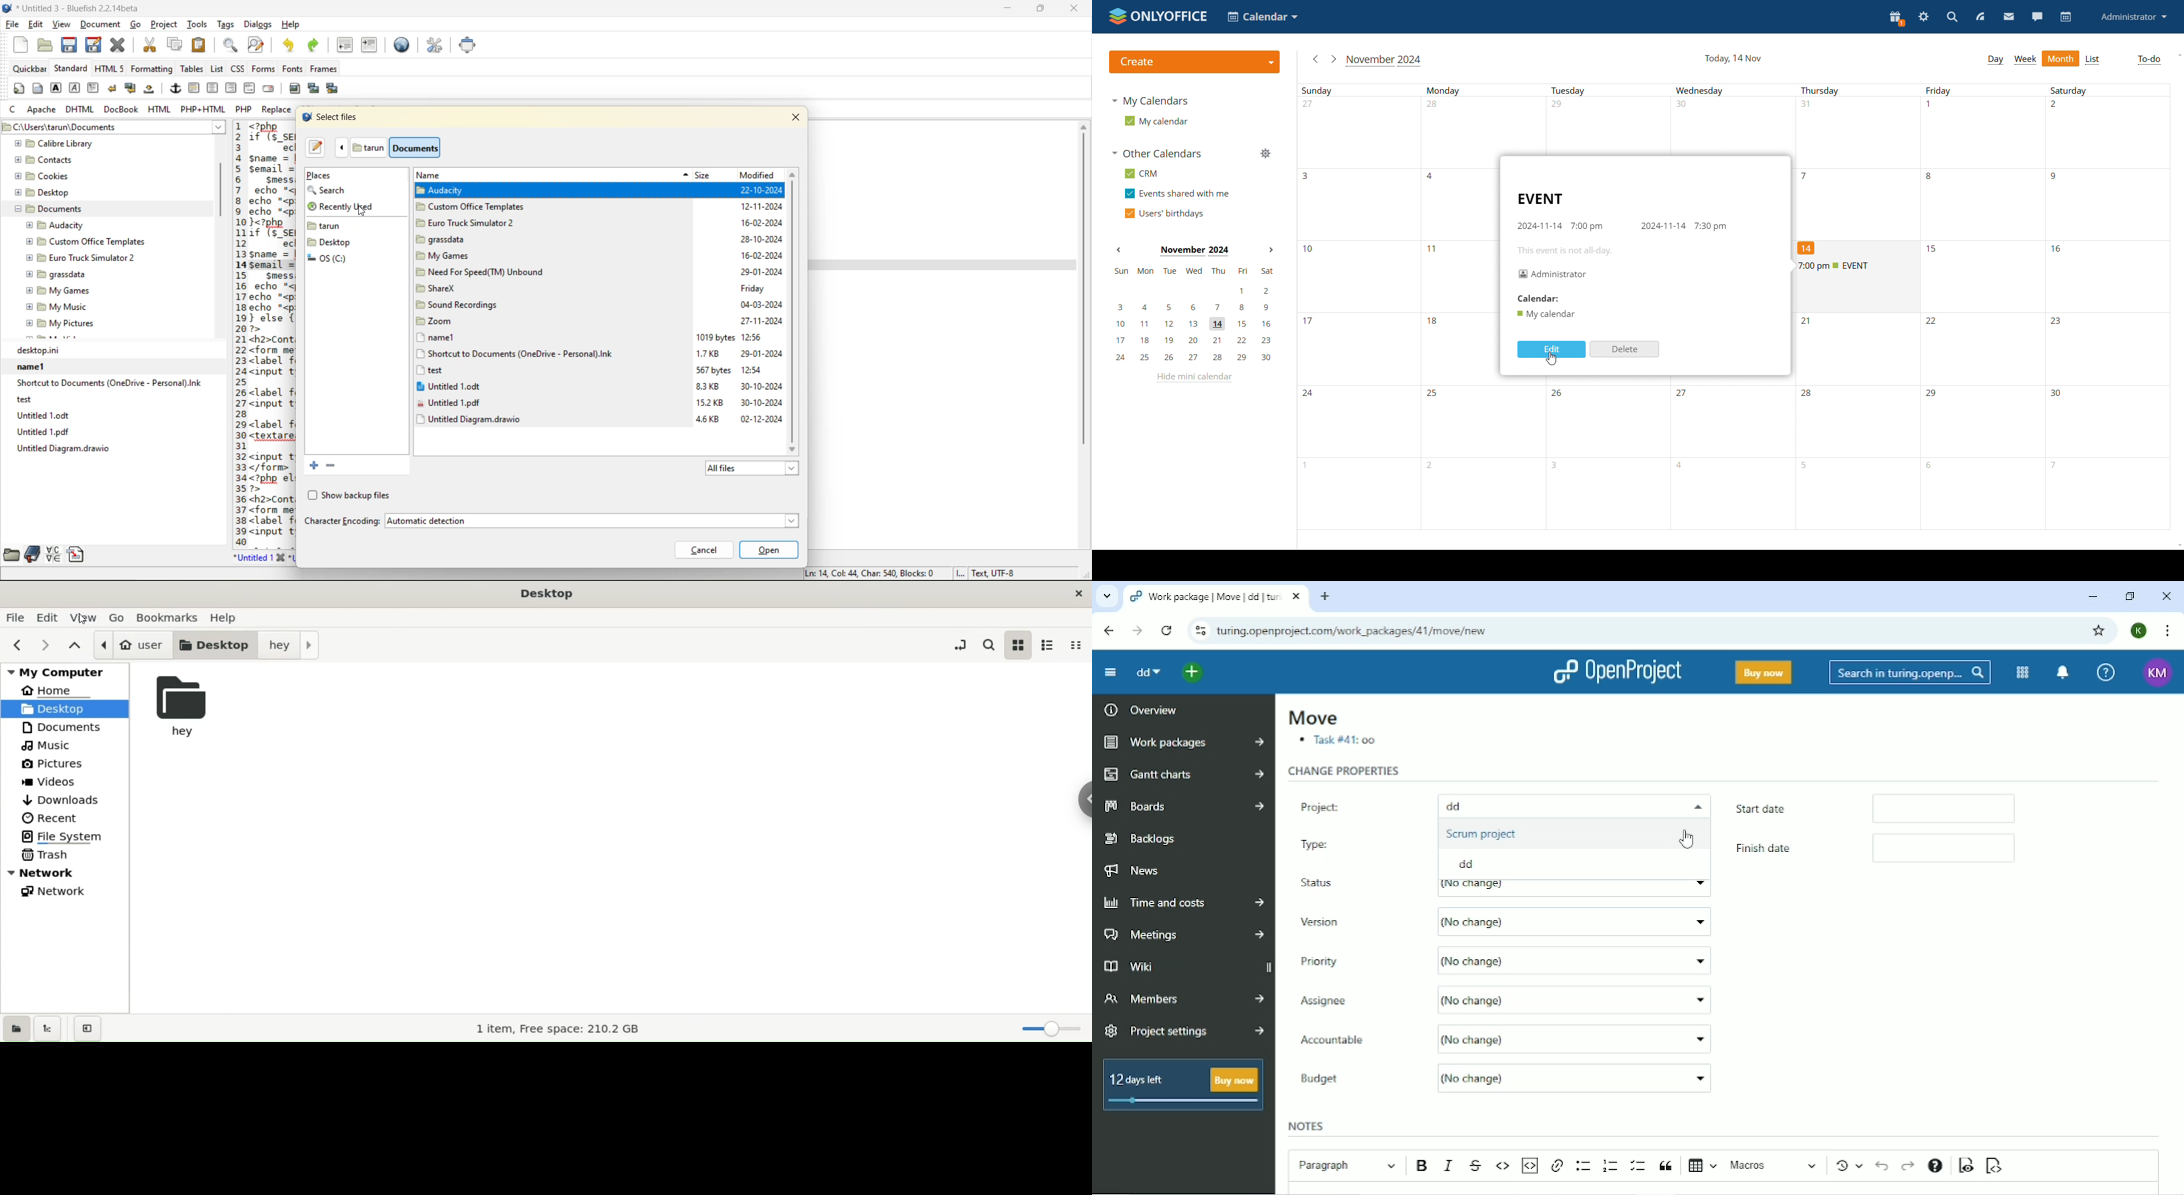 This screenshot has height=1204, width=2184. What do you see at coordinates (43, 110) in the screenshot?
I see `apache` at bounding box center [43, 110].